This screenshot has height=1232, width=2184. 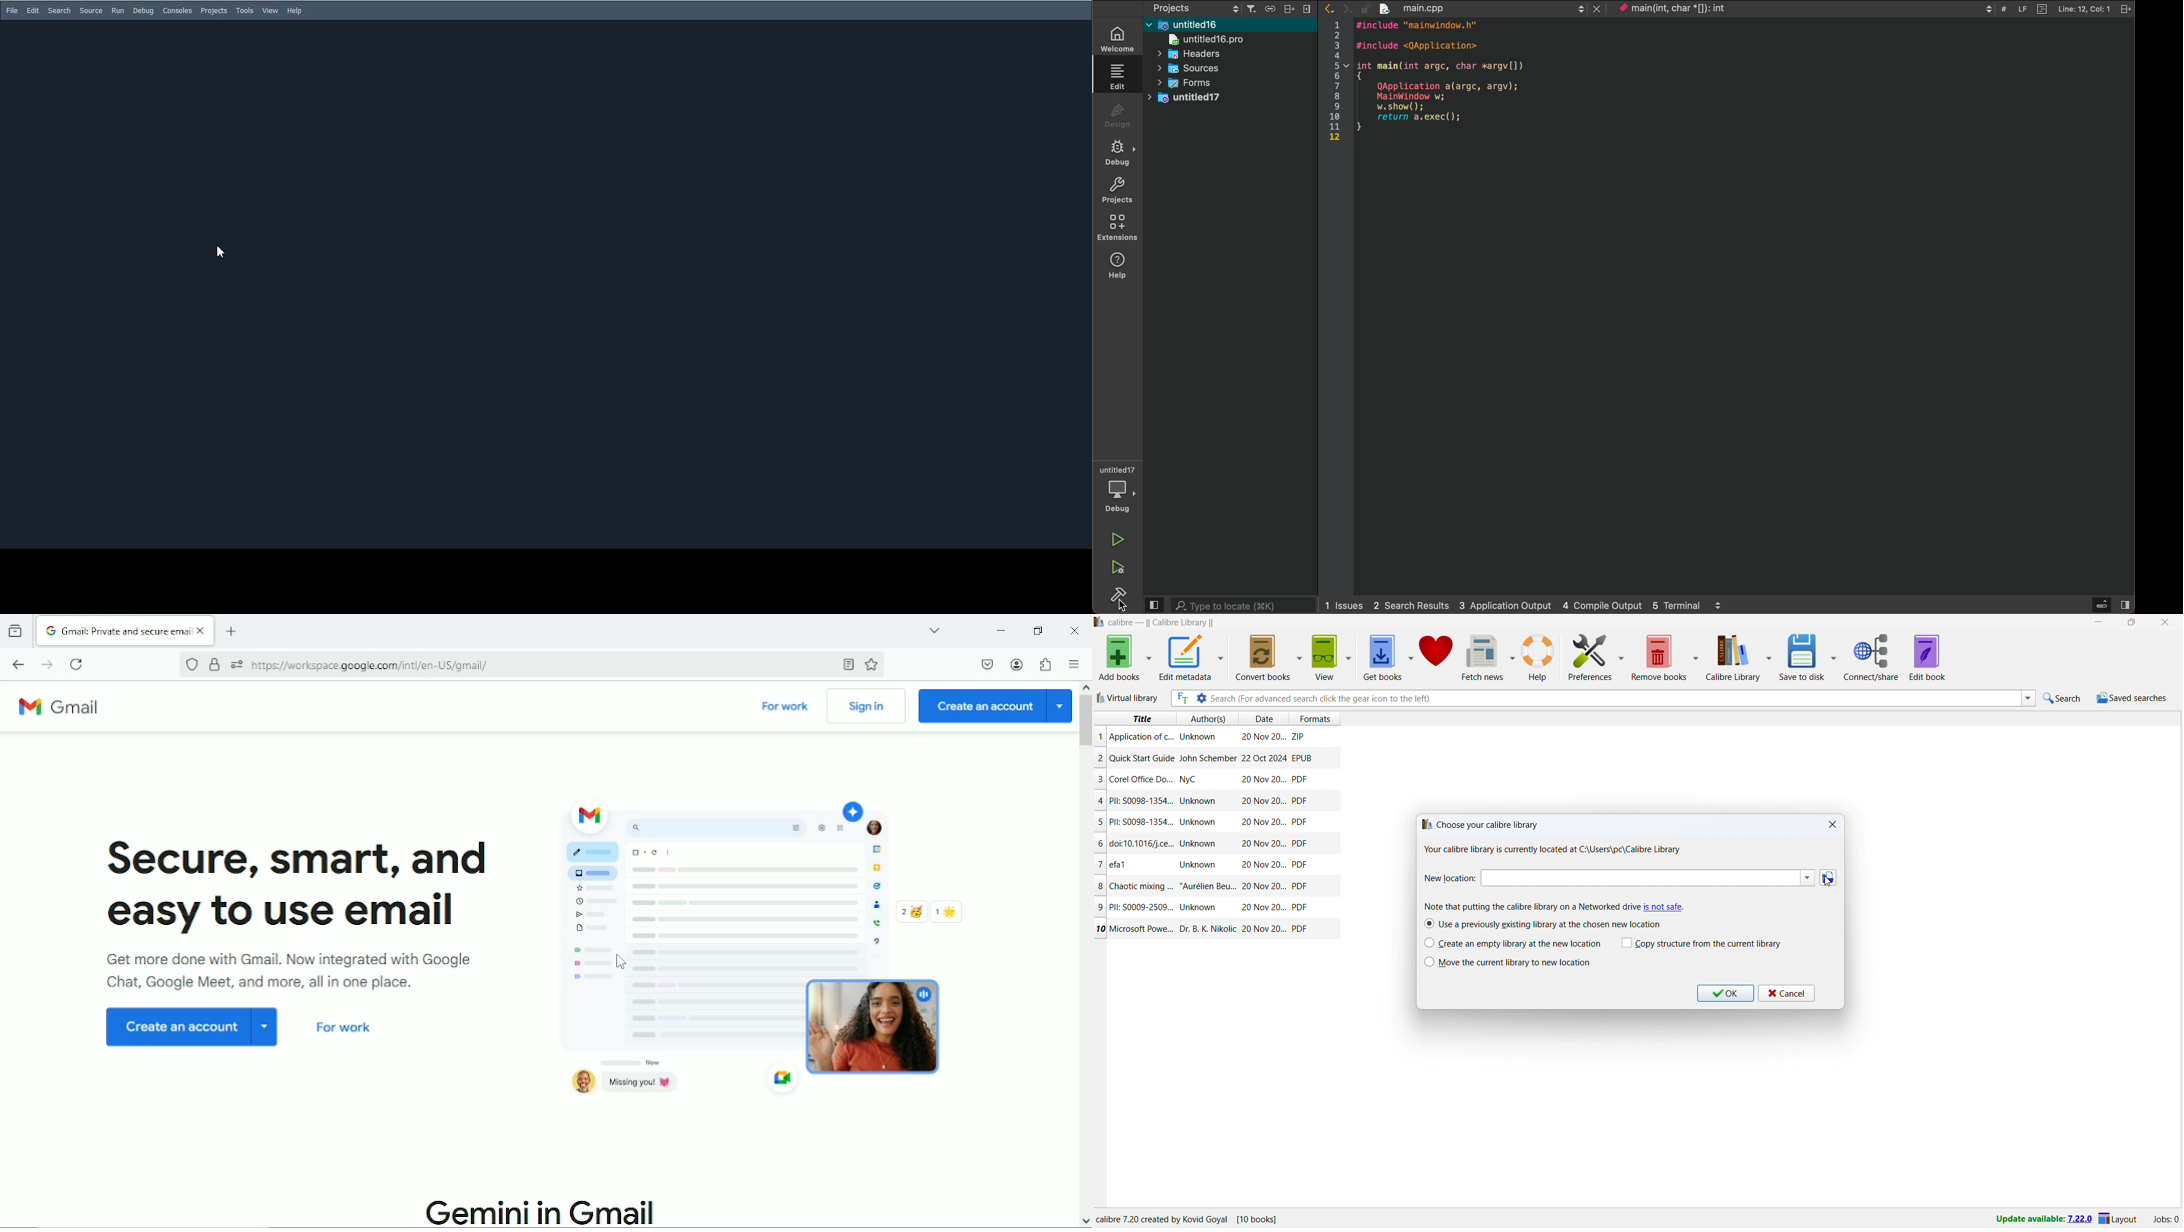 What do you see at coordinates (1989, 9) in the screenshot?
I see `Up/down` at bounding box center [1989, 9].